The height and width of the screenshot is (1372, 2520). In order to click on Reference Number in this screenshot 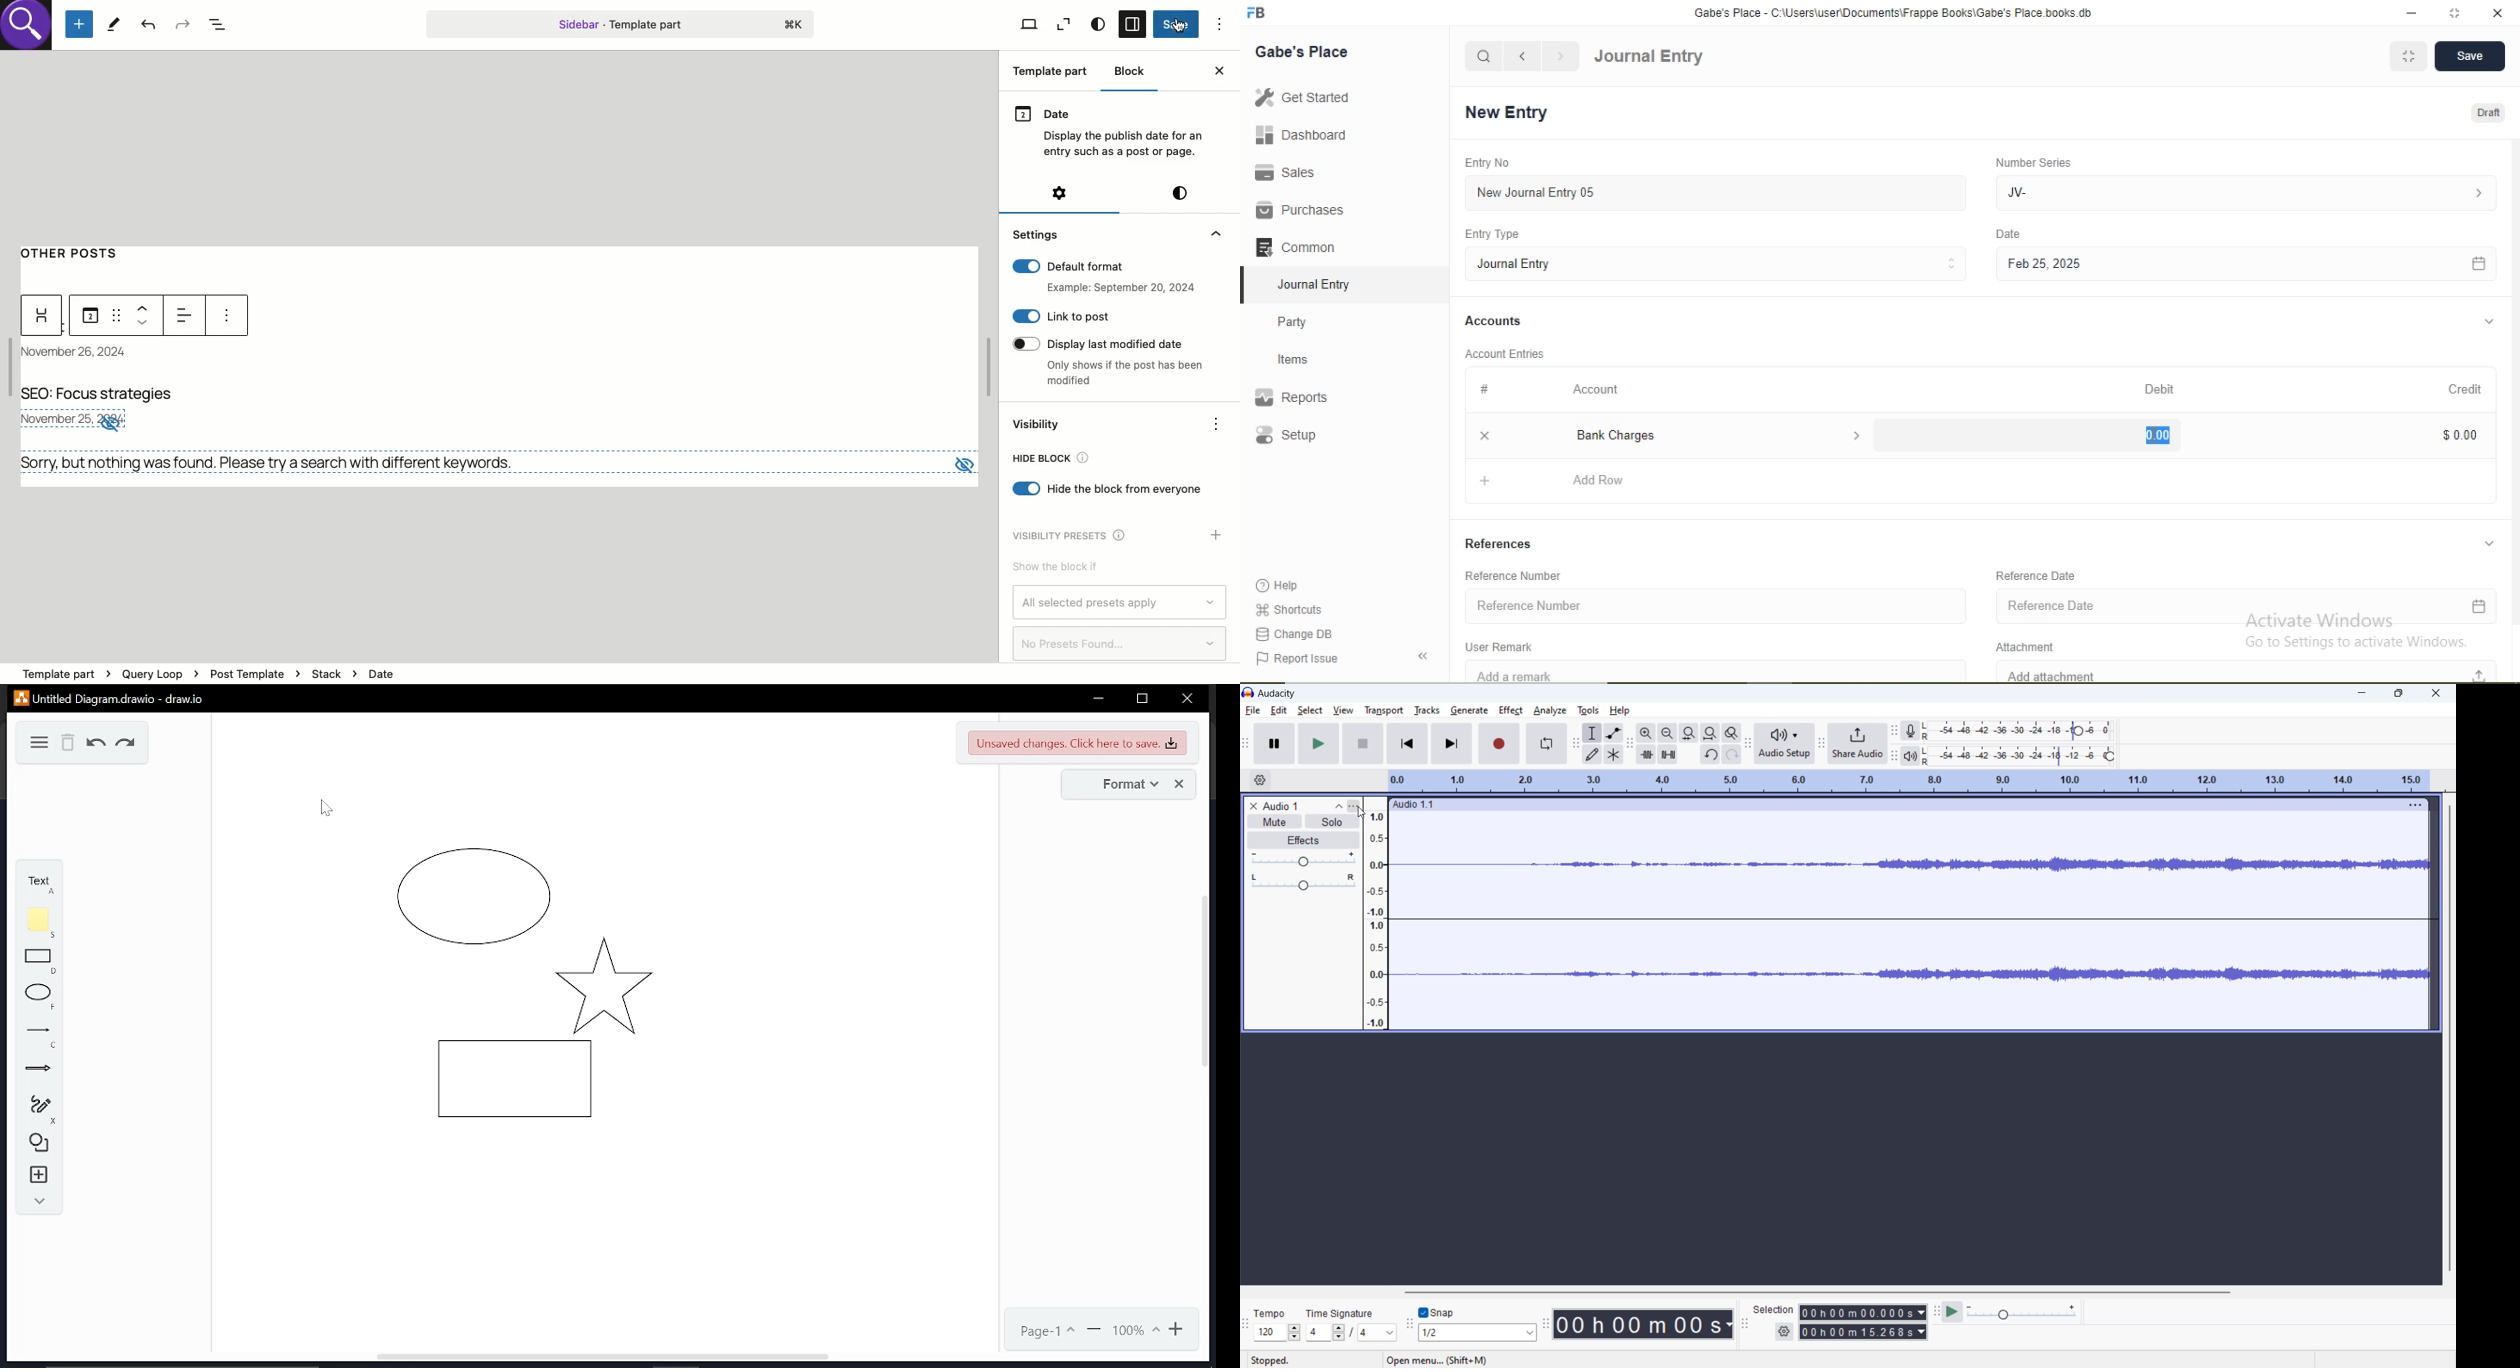, I will do `click(1521, 575)`.